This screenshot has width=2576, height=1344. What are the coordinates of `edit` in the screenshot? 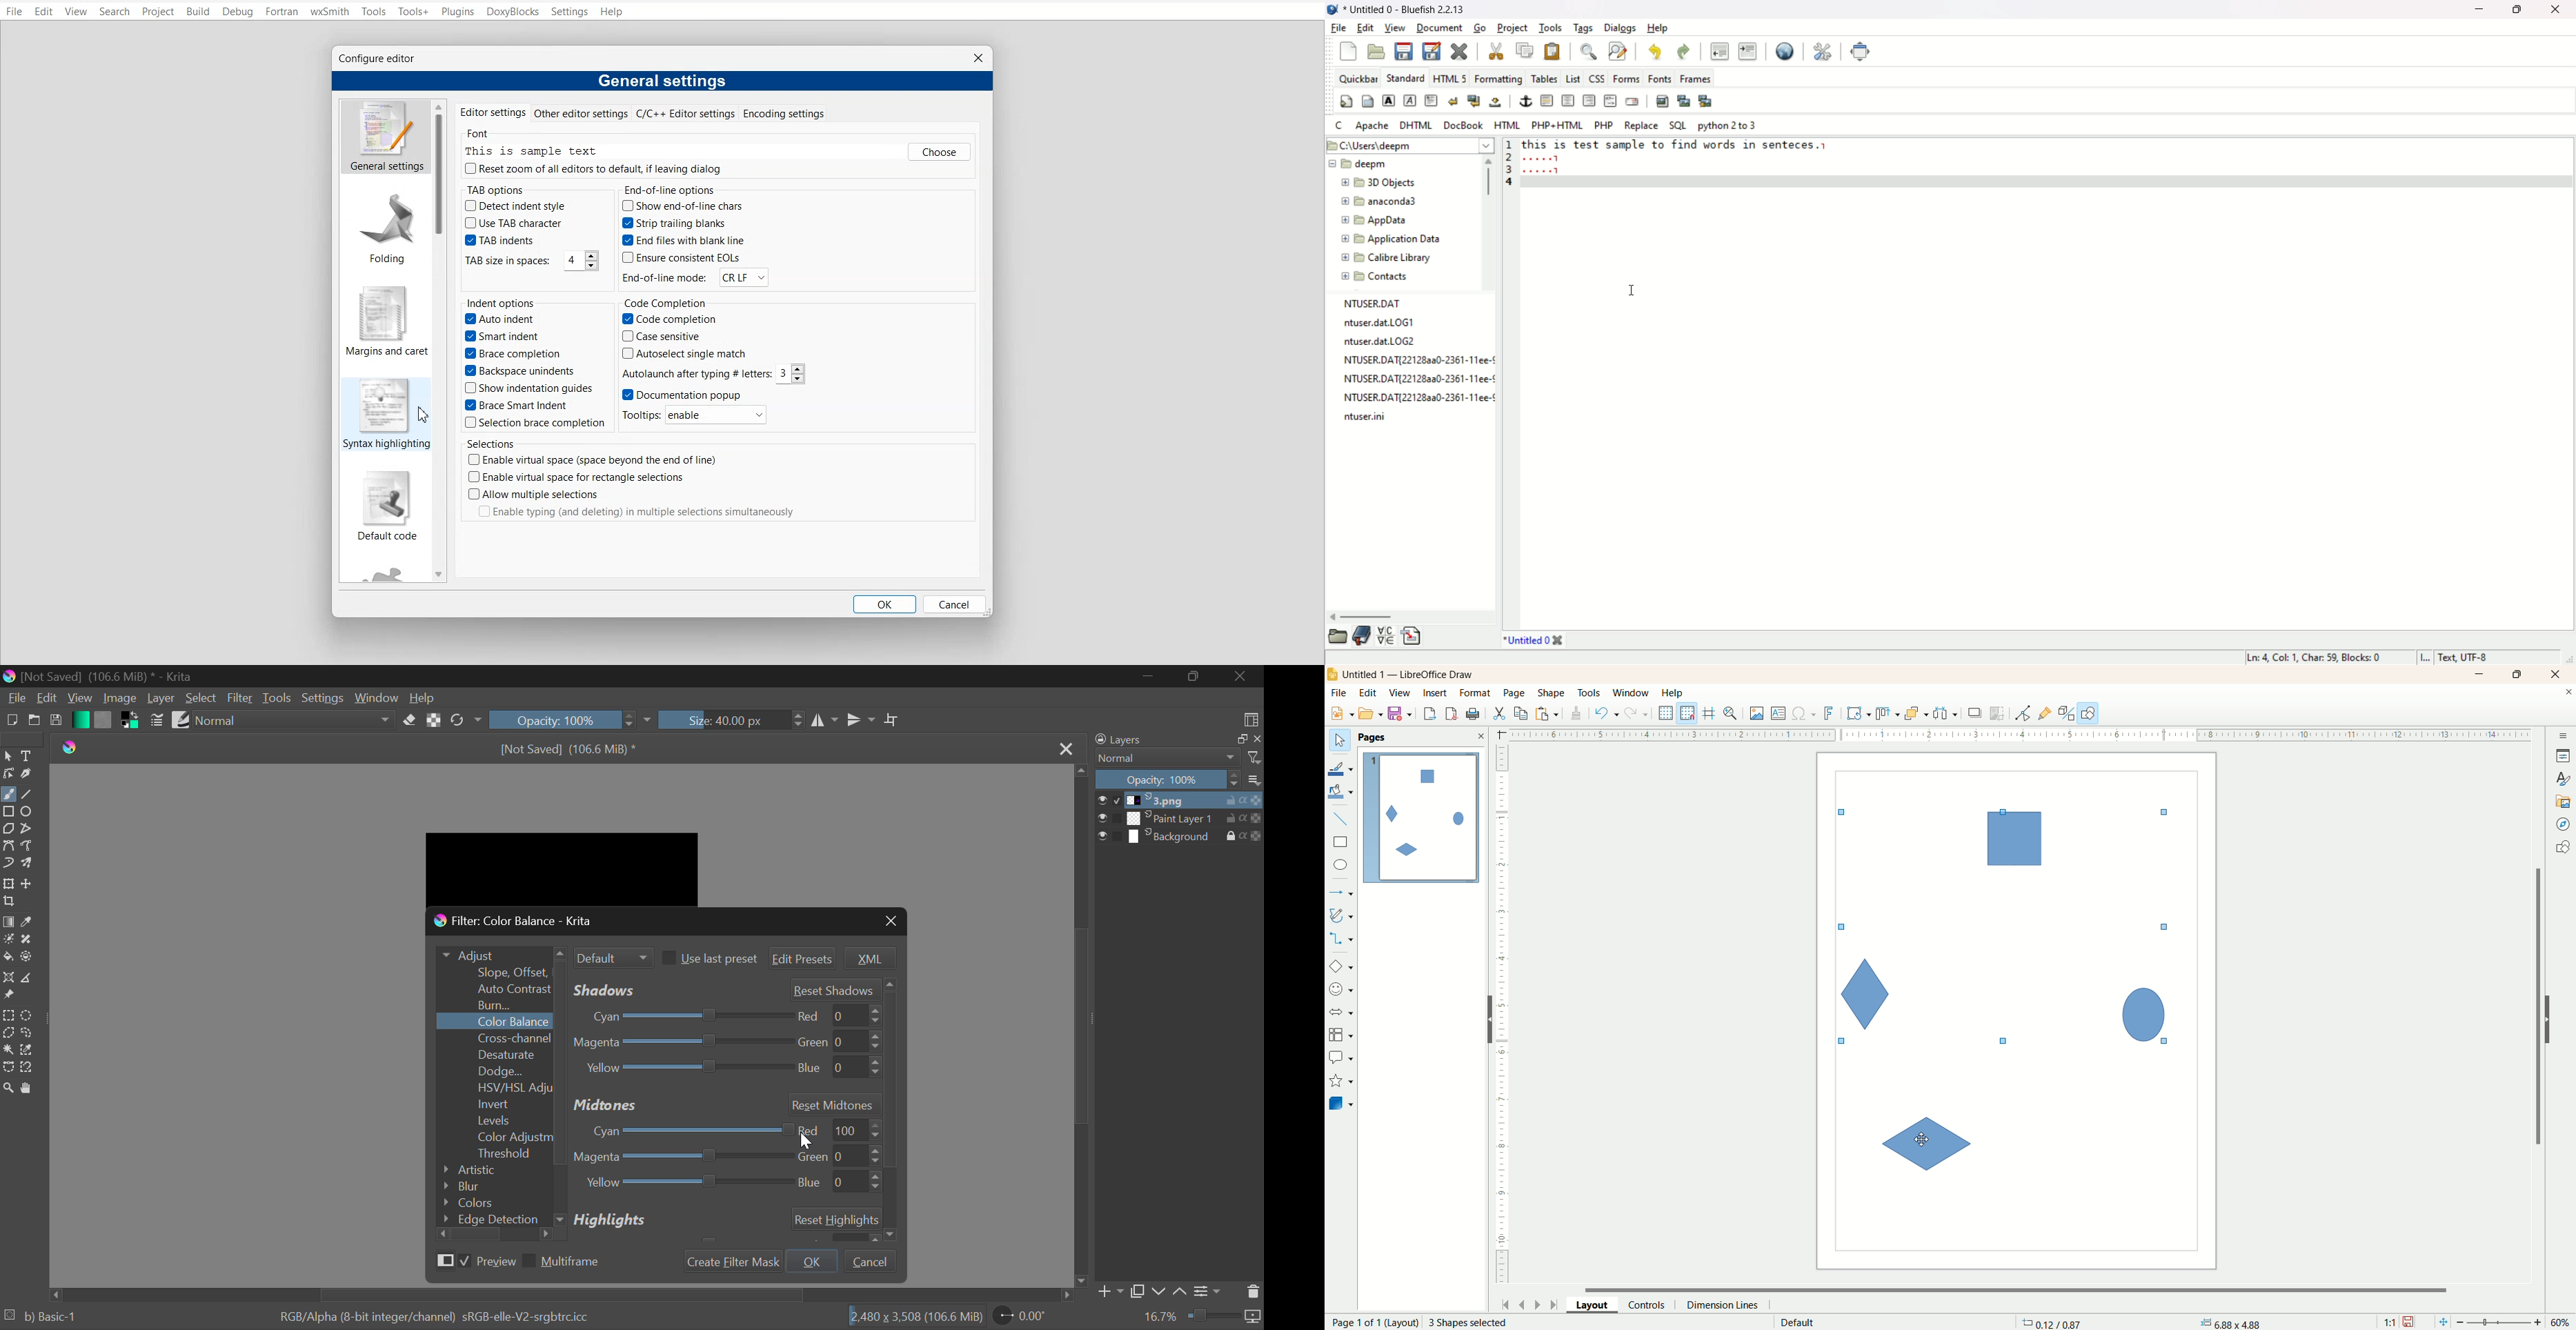 It's located at (1368, 694).